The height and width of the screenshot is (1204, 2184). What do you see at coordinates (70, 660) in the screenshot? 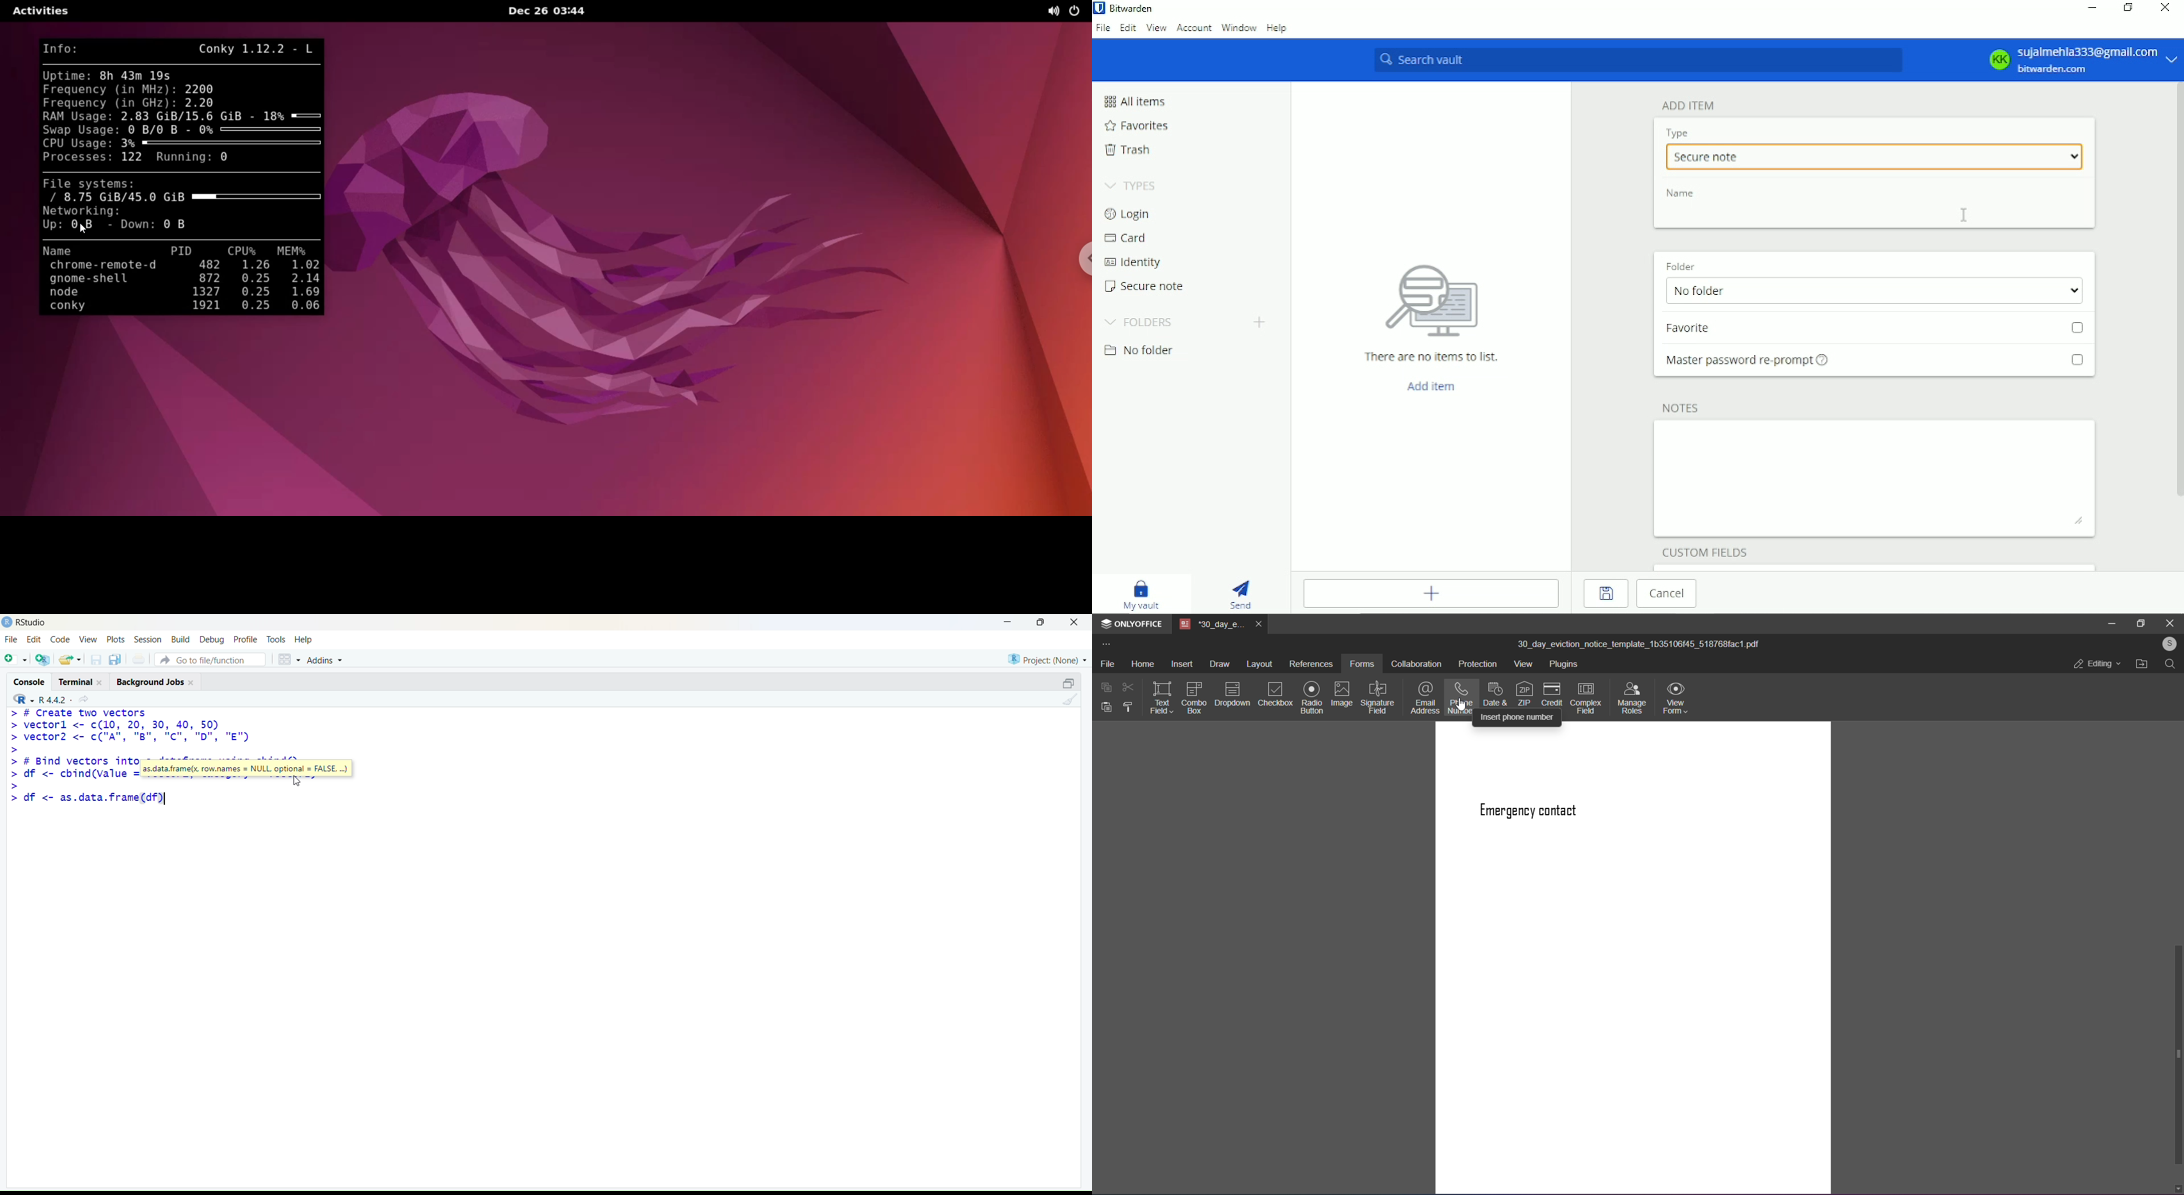
I see `open existing document` at bounding box center [70, 660].